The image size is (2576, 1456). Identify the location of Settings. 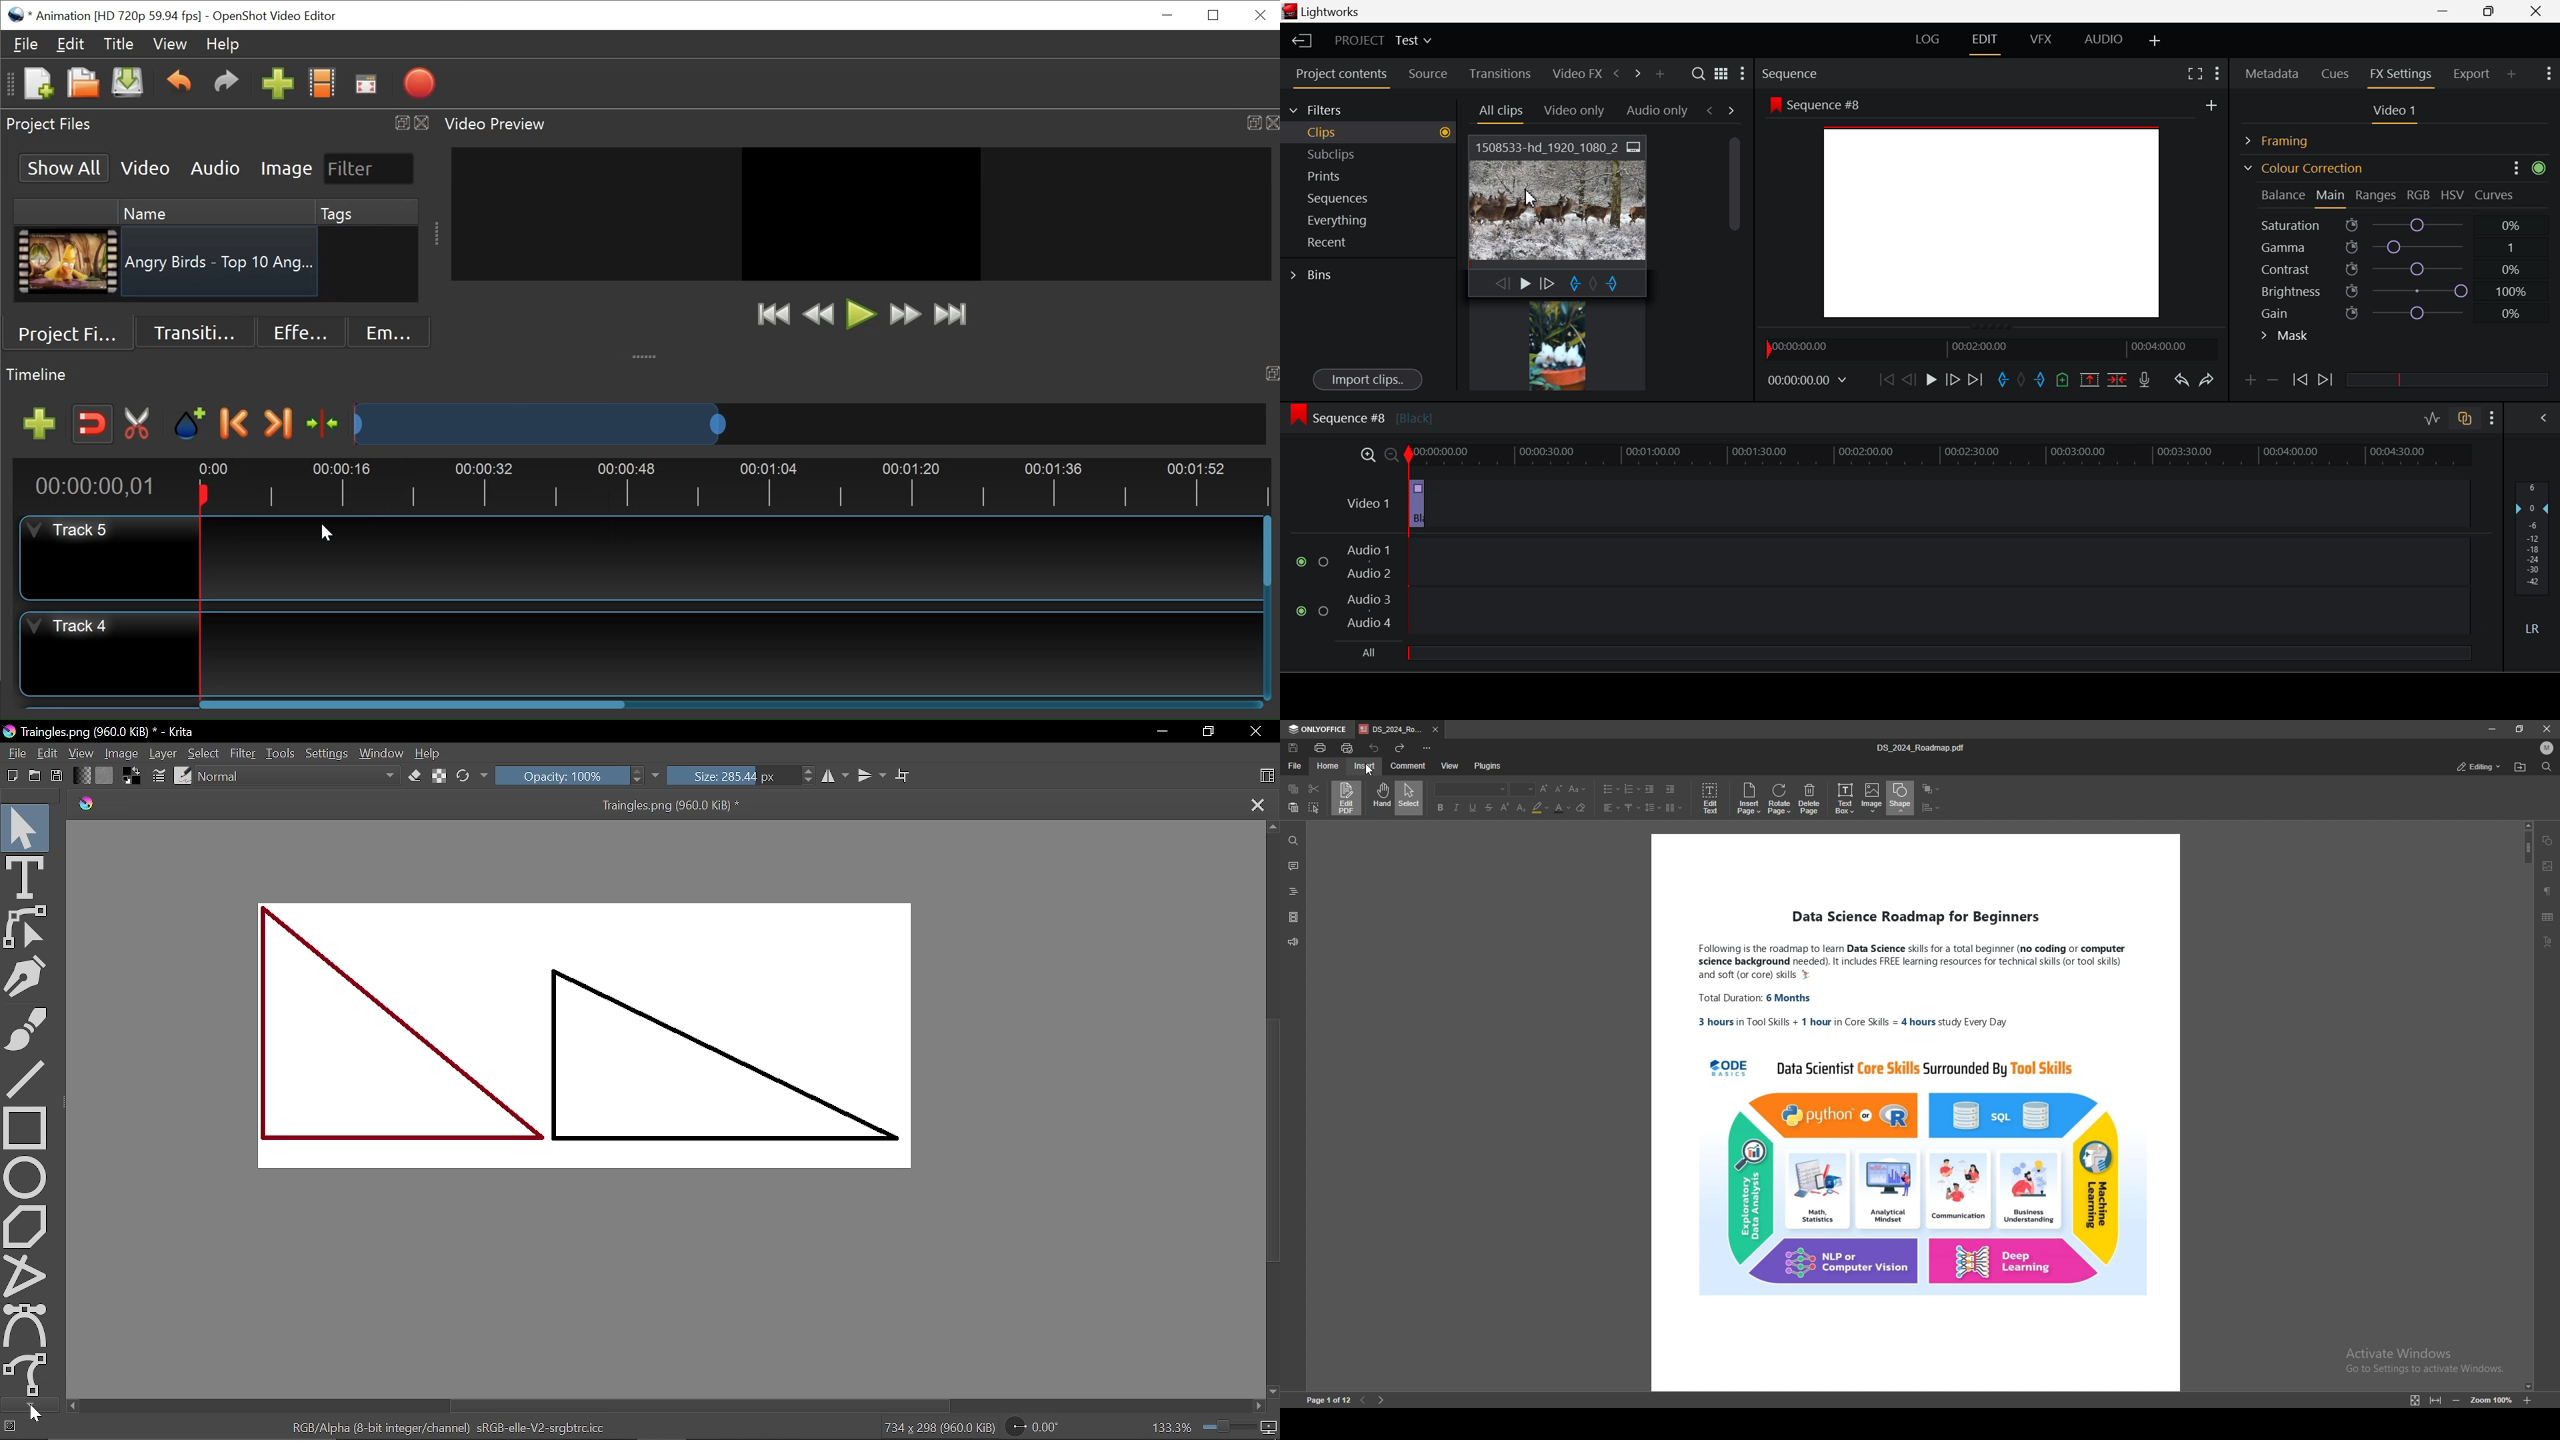
(329, 753).